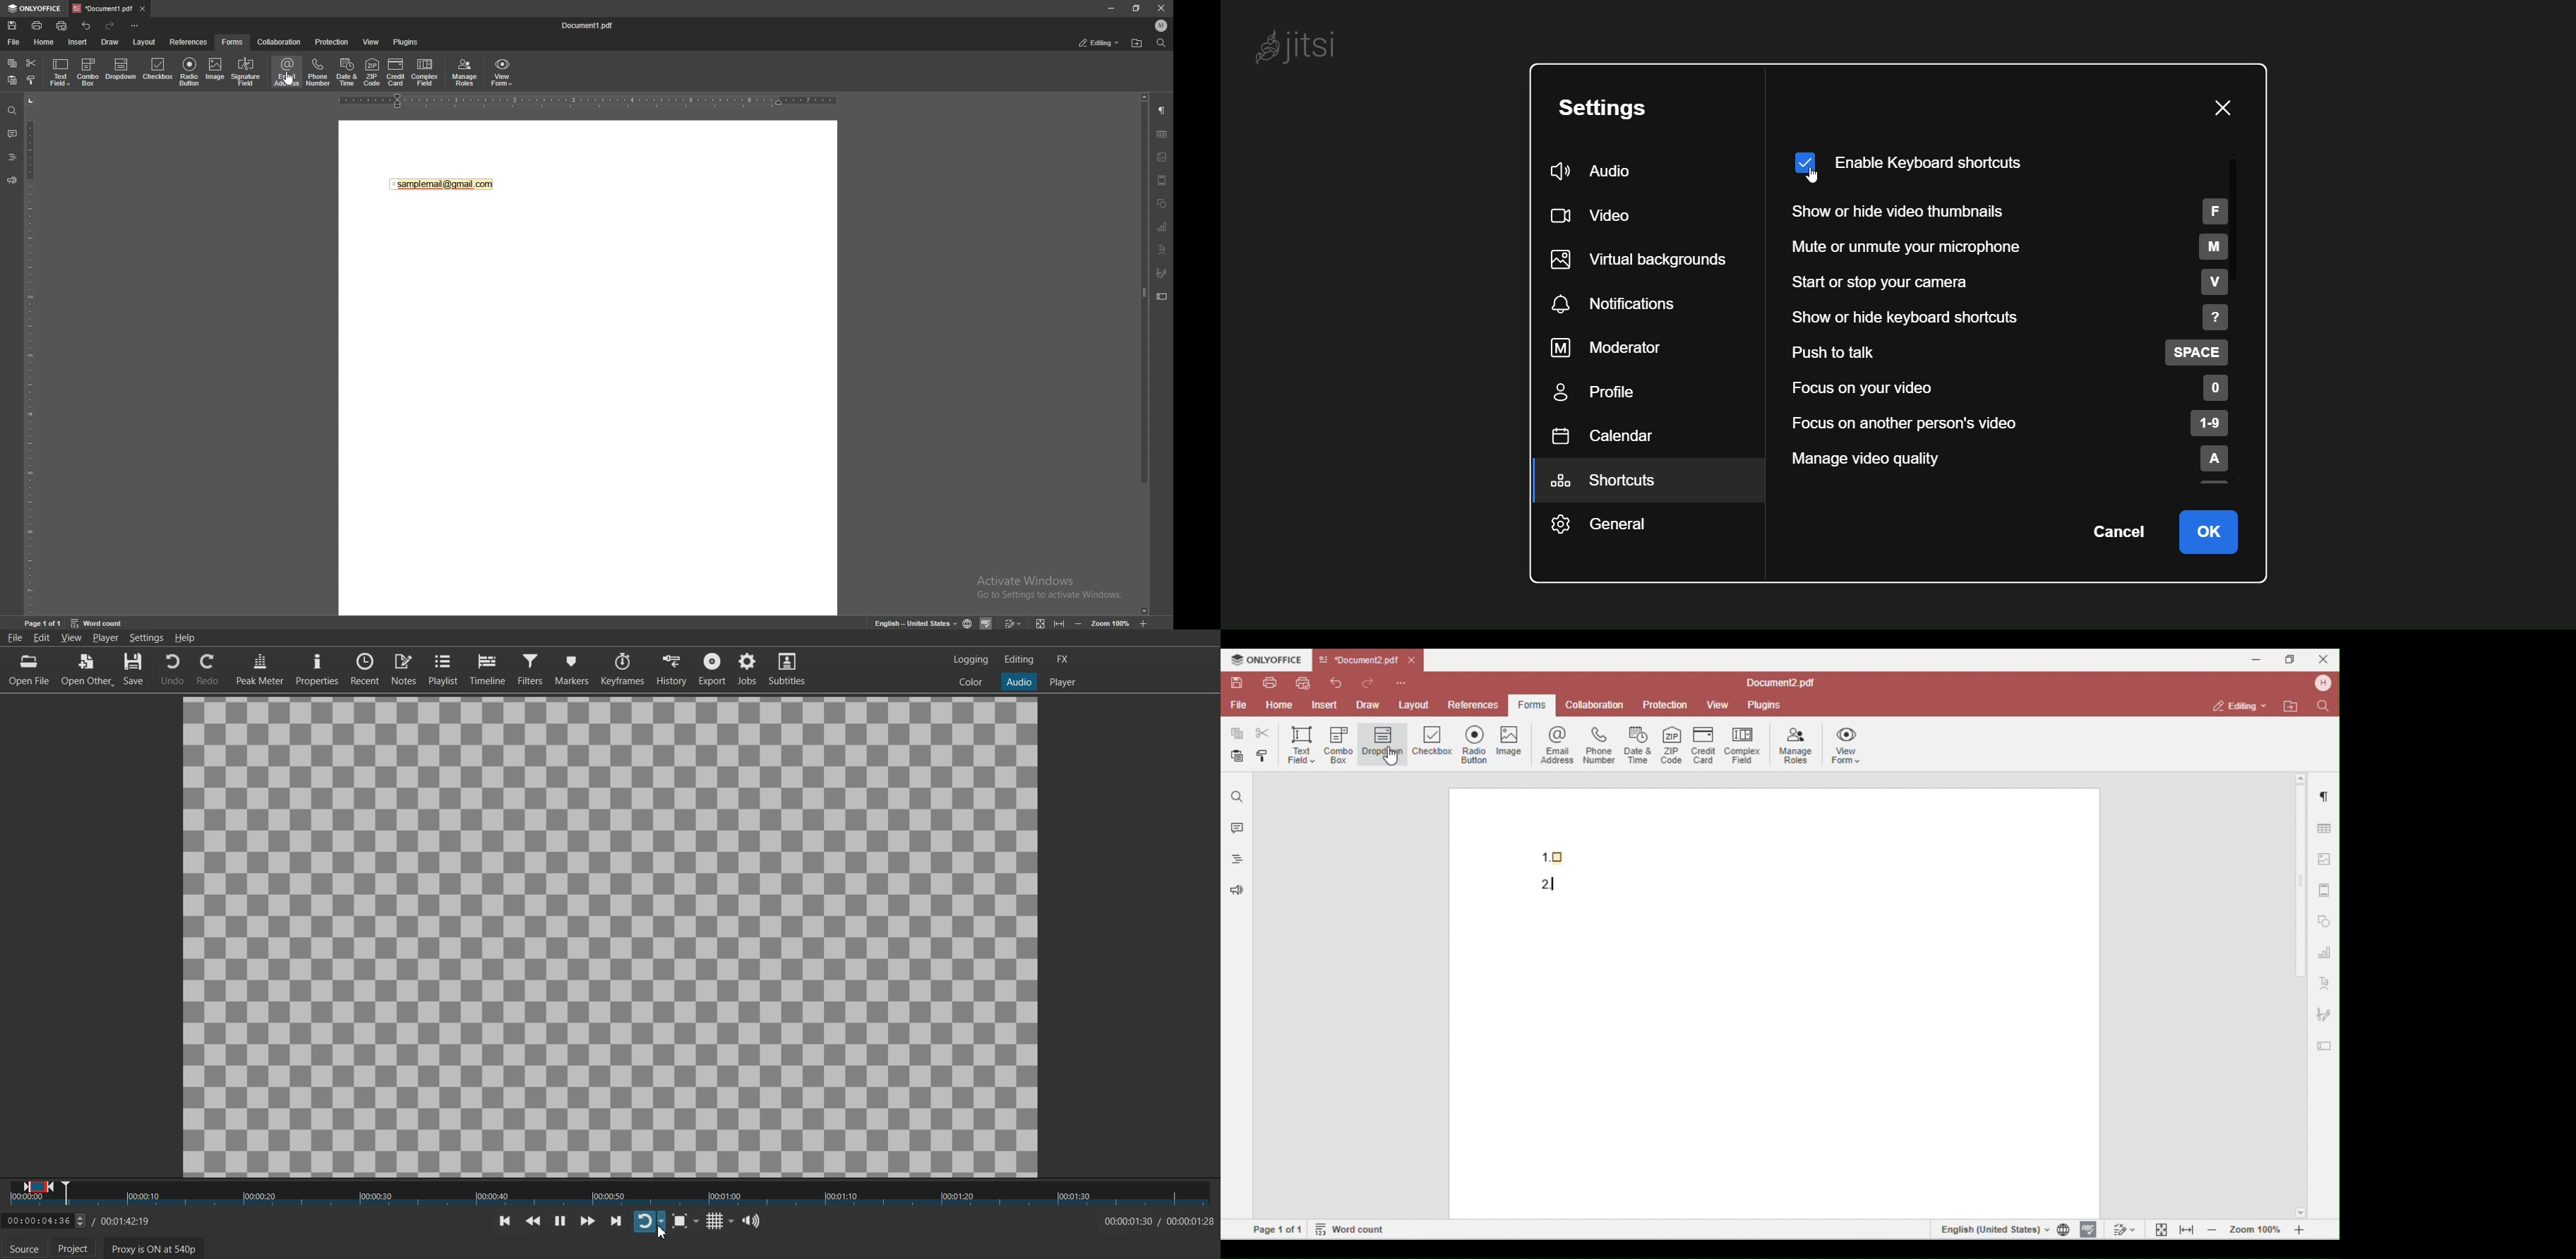 The image size is (2576, 1260). Describe the element at coordinates (12, 134) in the screenshot. I see `comments` at that location.